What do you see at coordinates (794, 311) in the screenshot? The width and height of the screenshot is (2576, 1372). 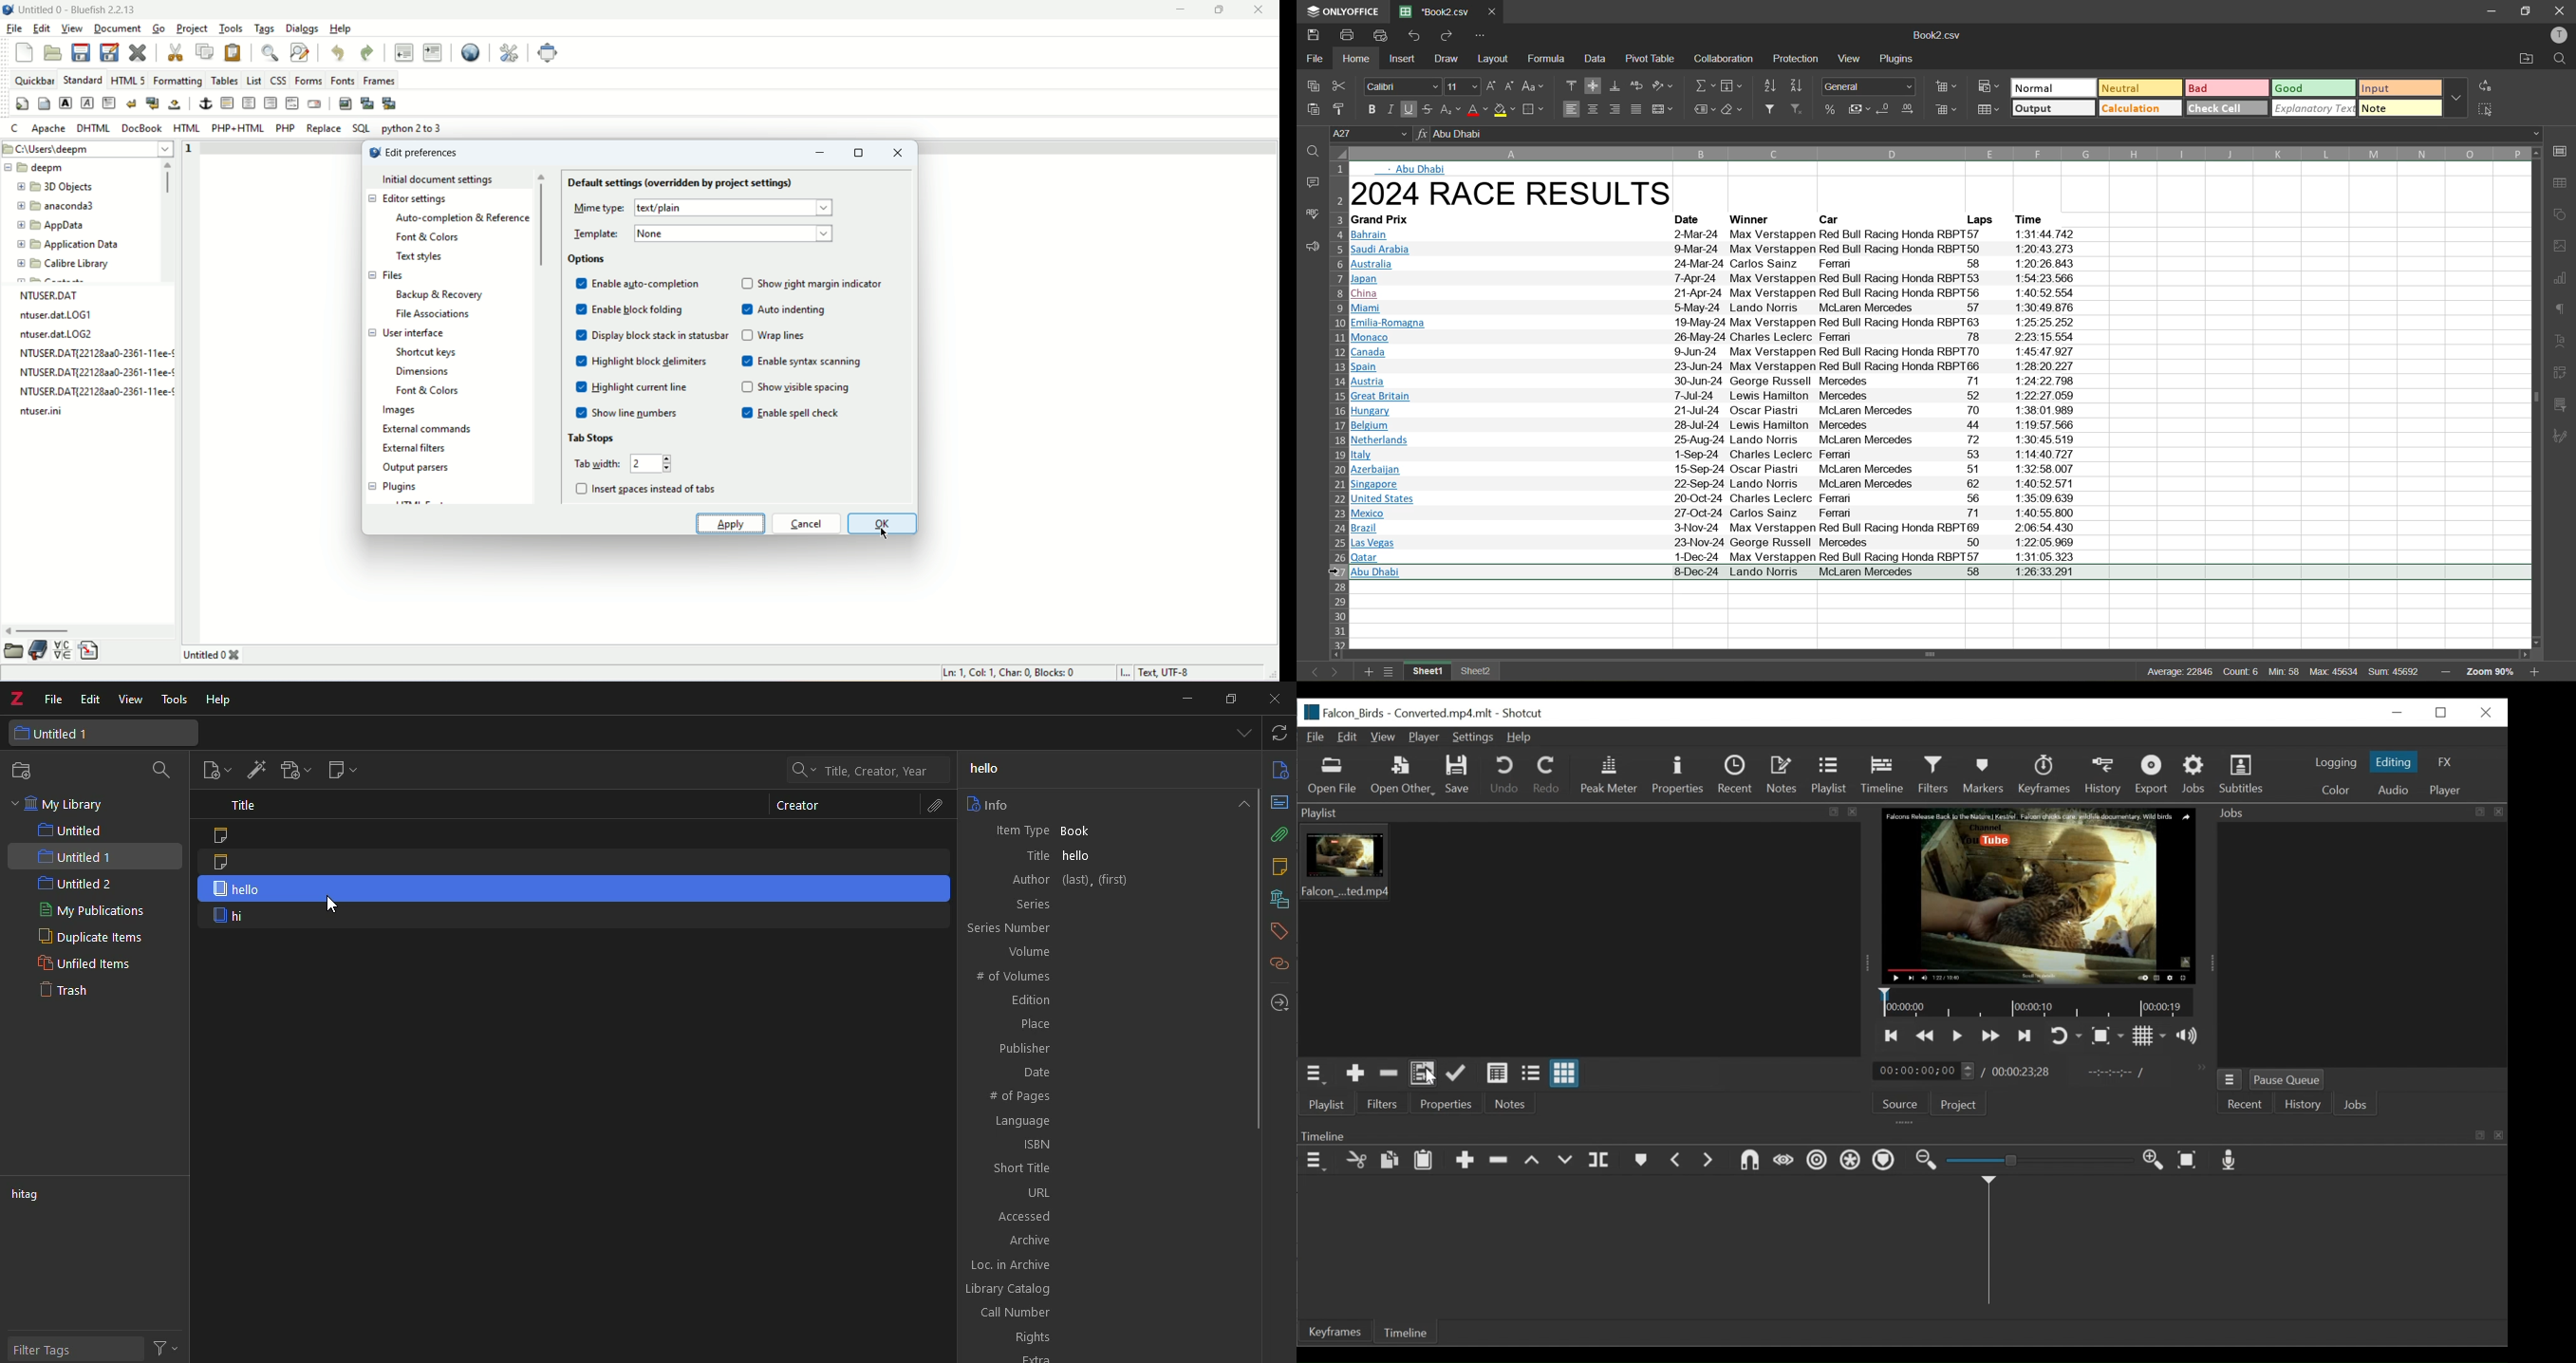 I see `auto indenting` at bounding box center [794, 311].